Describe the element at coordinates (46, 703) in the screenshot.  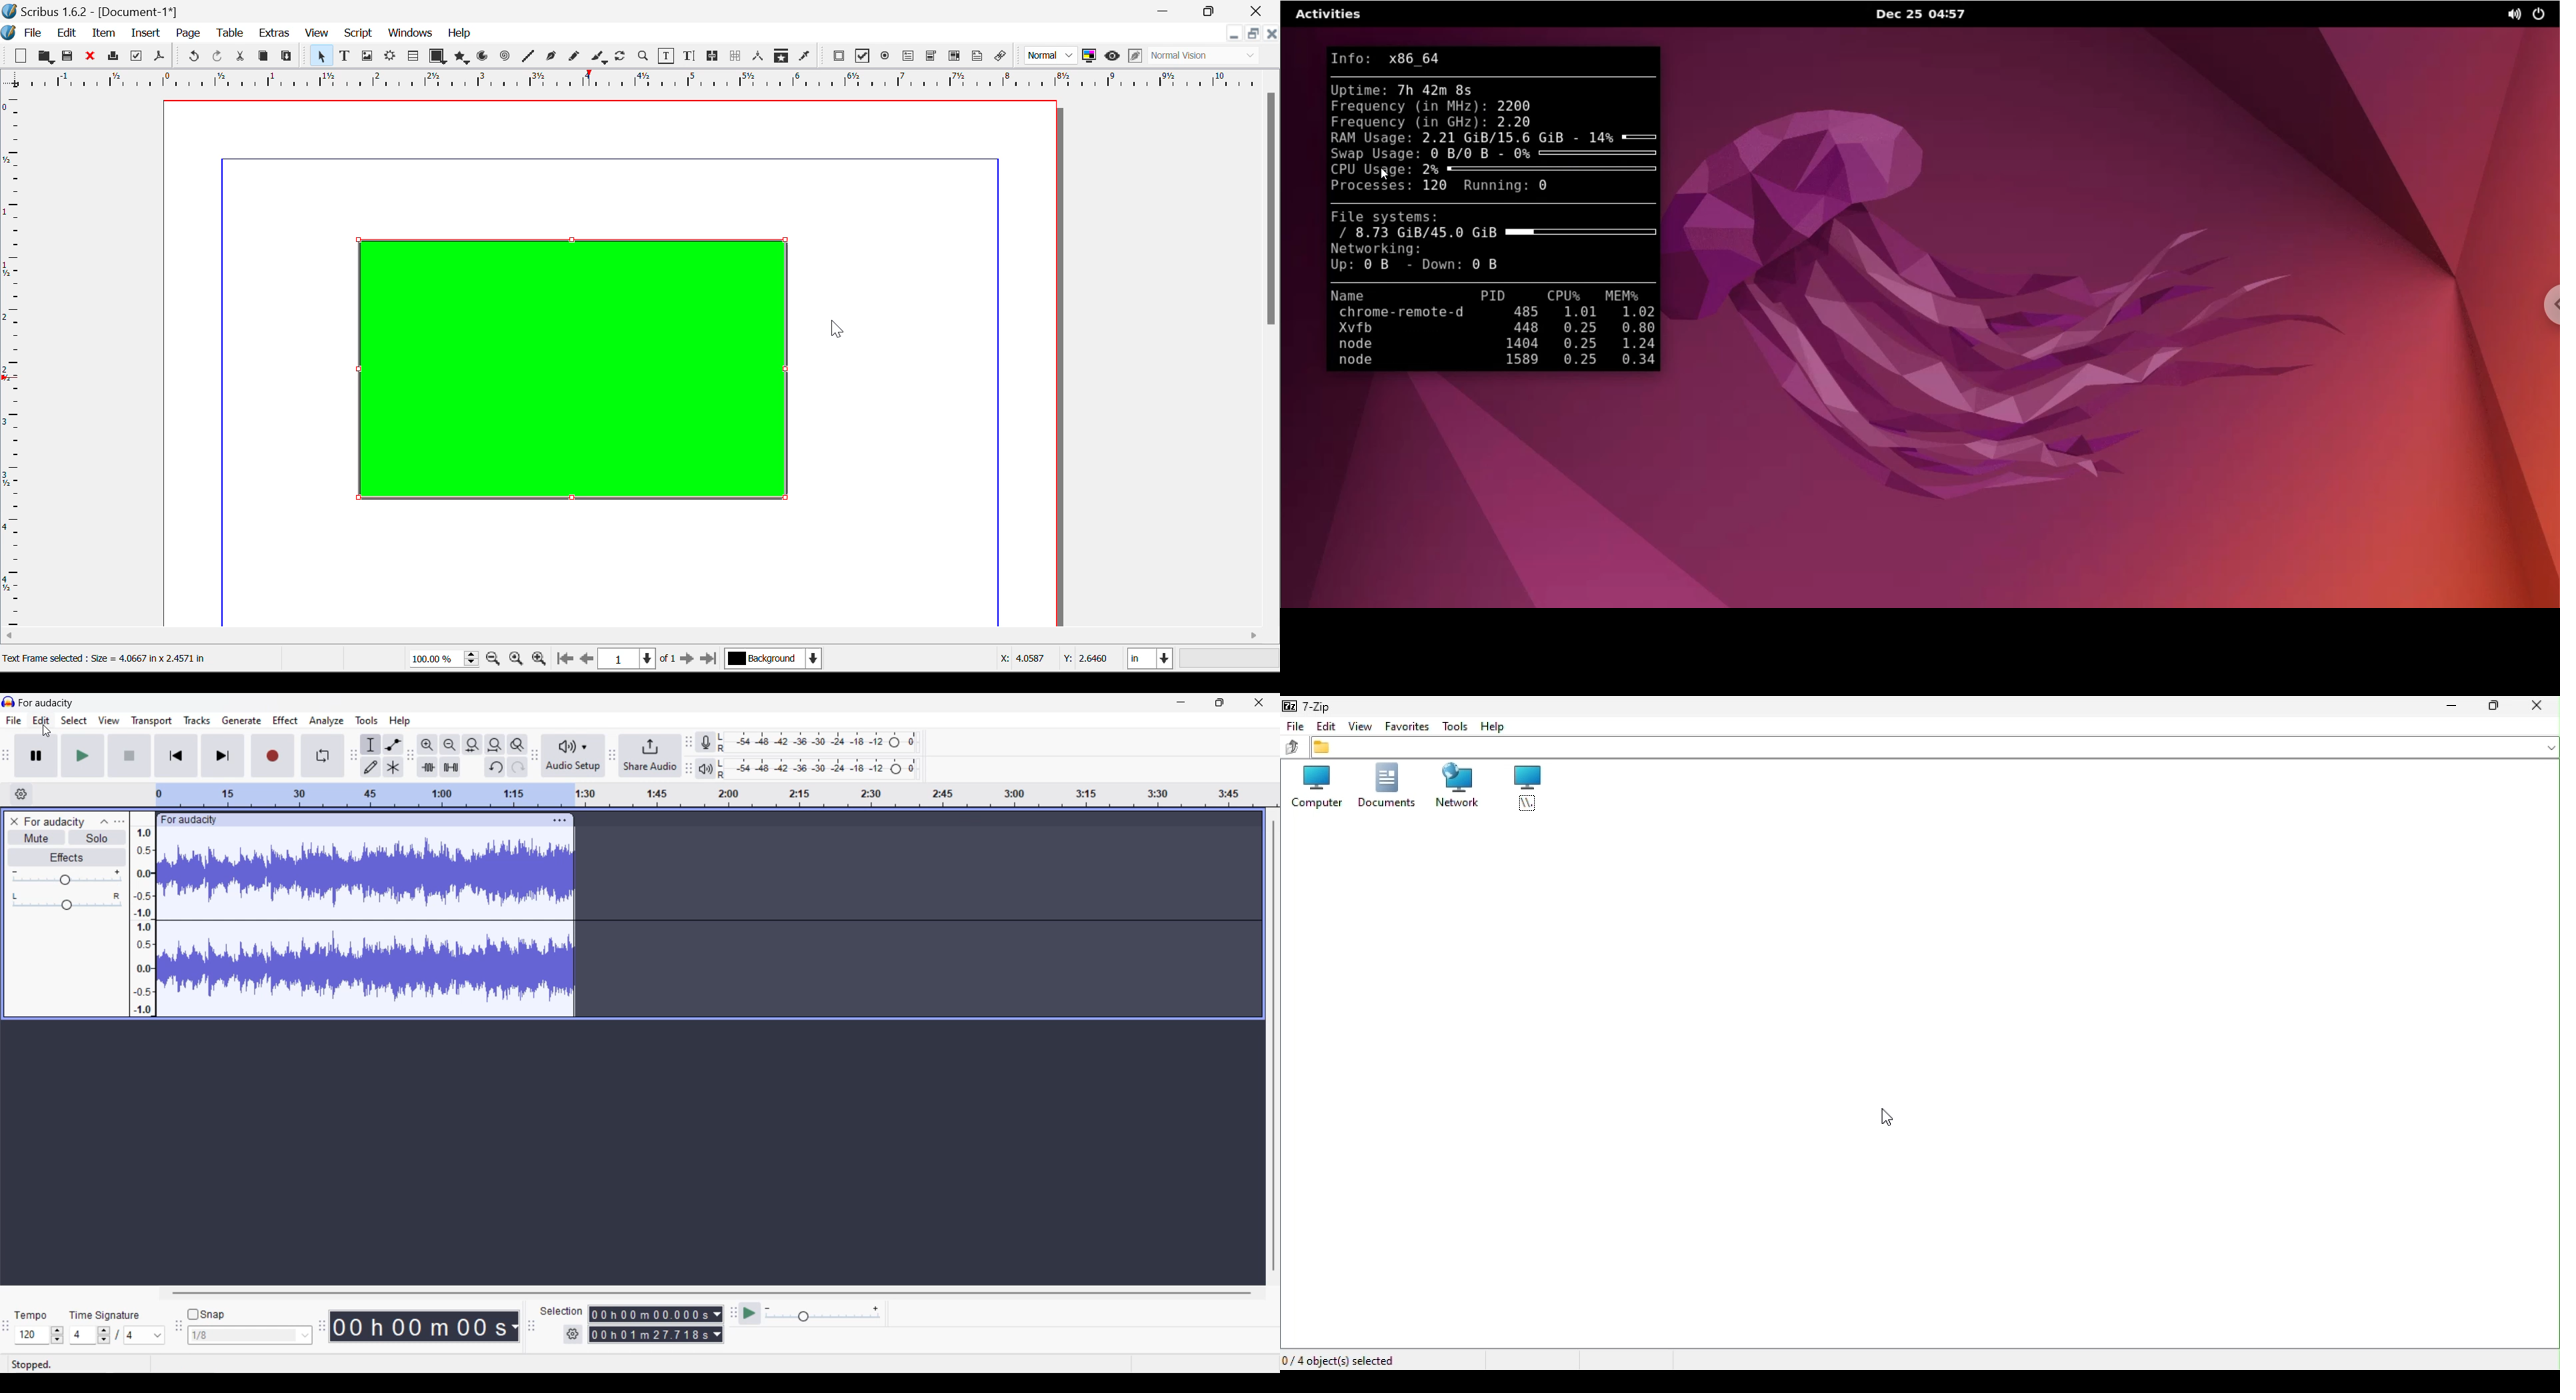
I see `for audacity` at that location.